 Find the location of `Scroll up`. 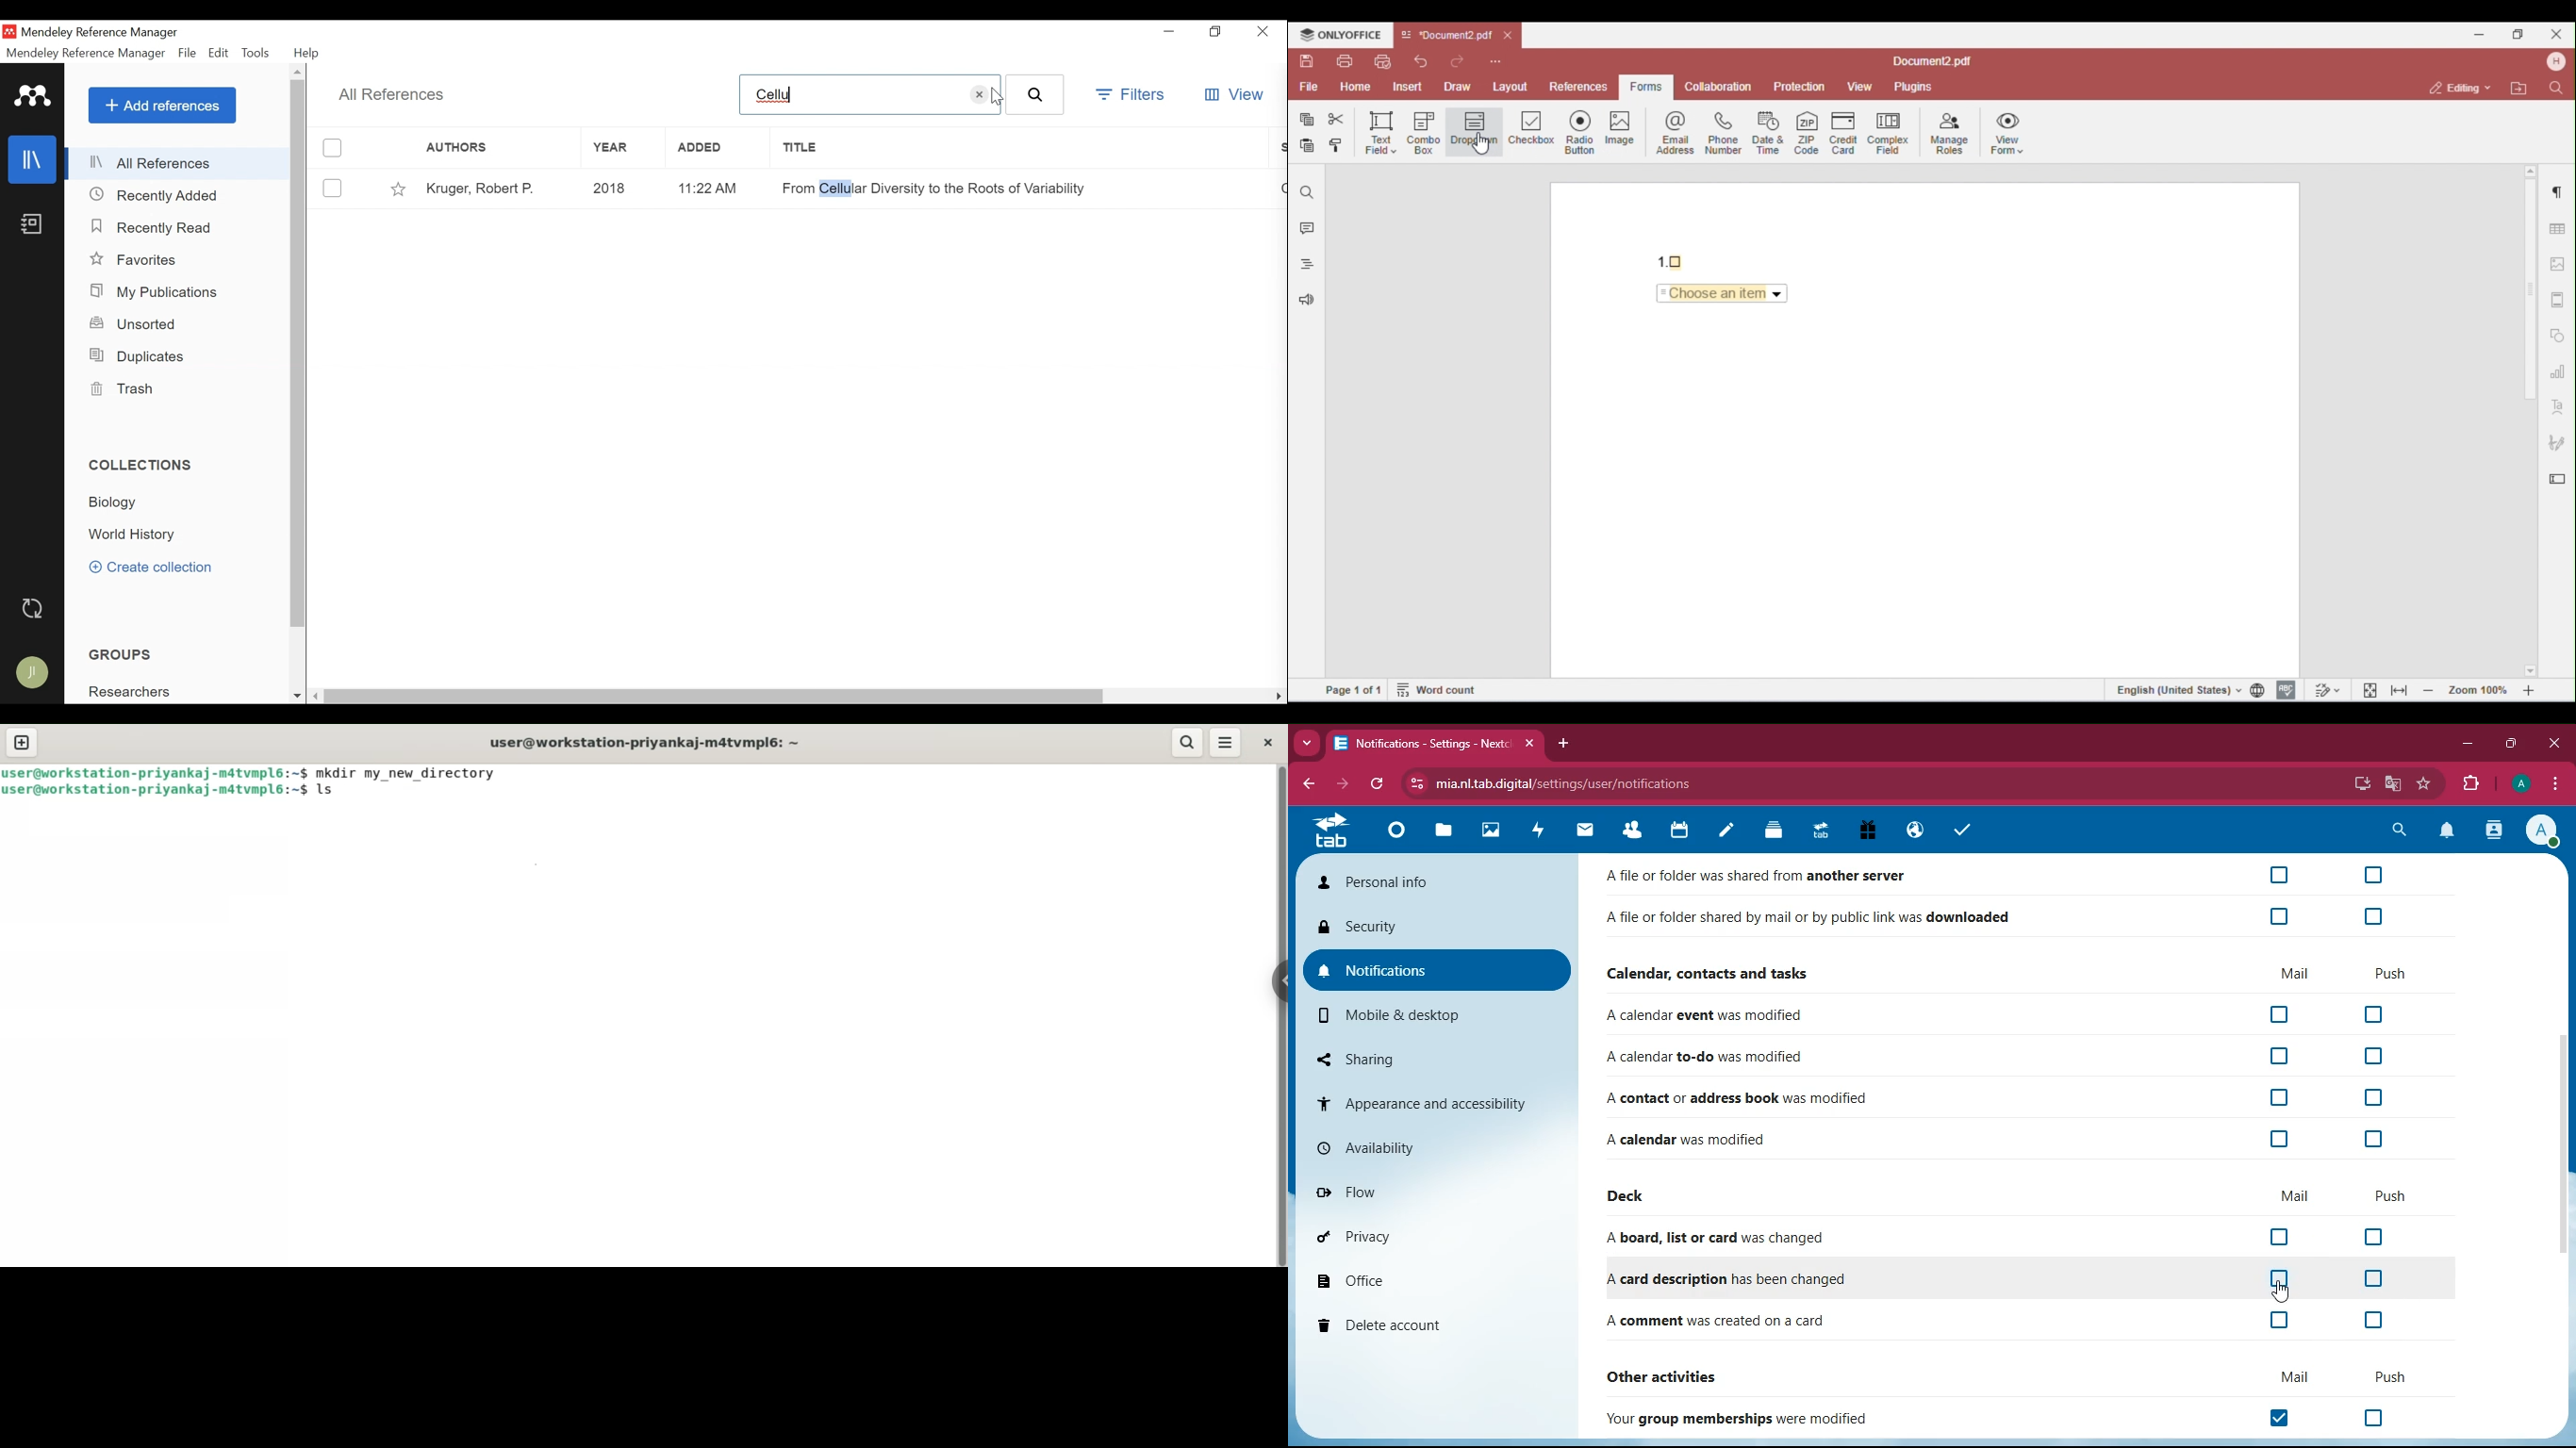

Scroll up is located at coordinates (299, 72).